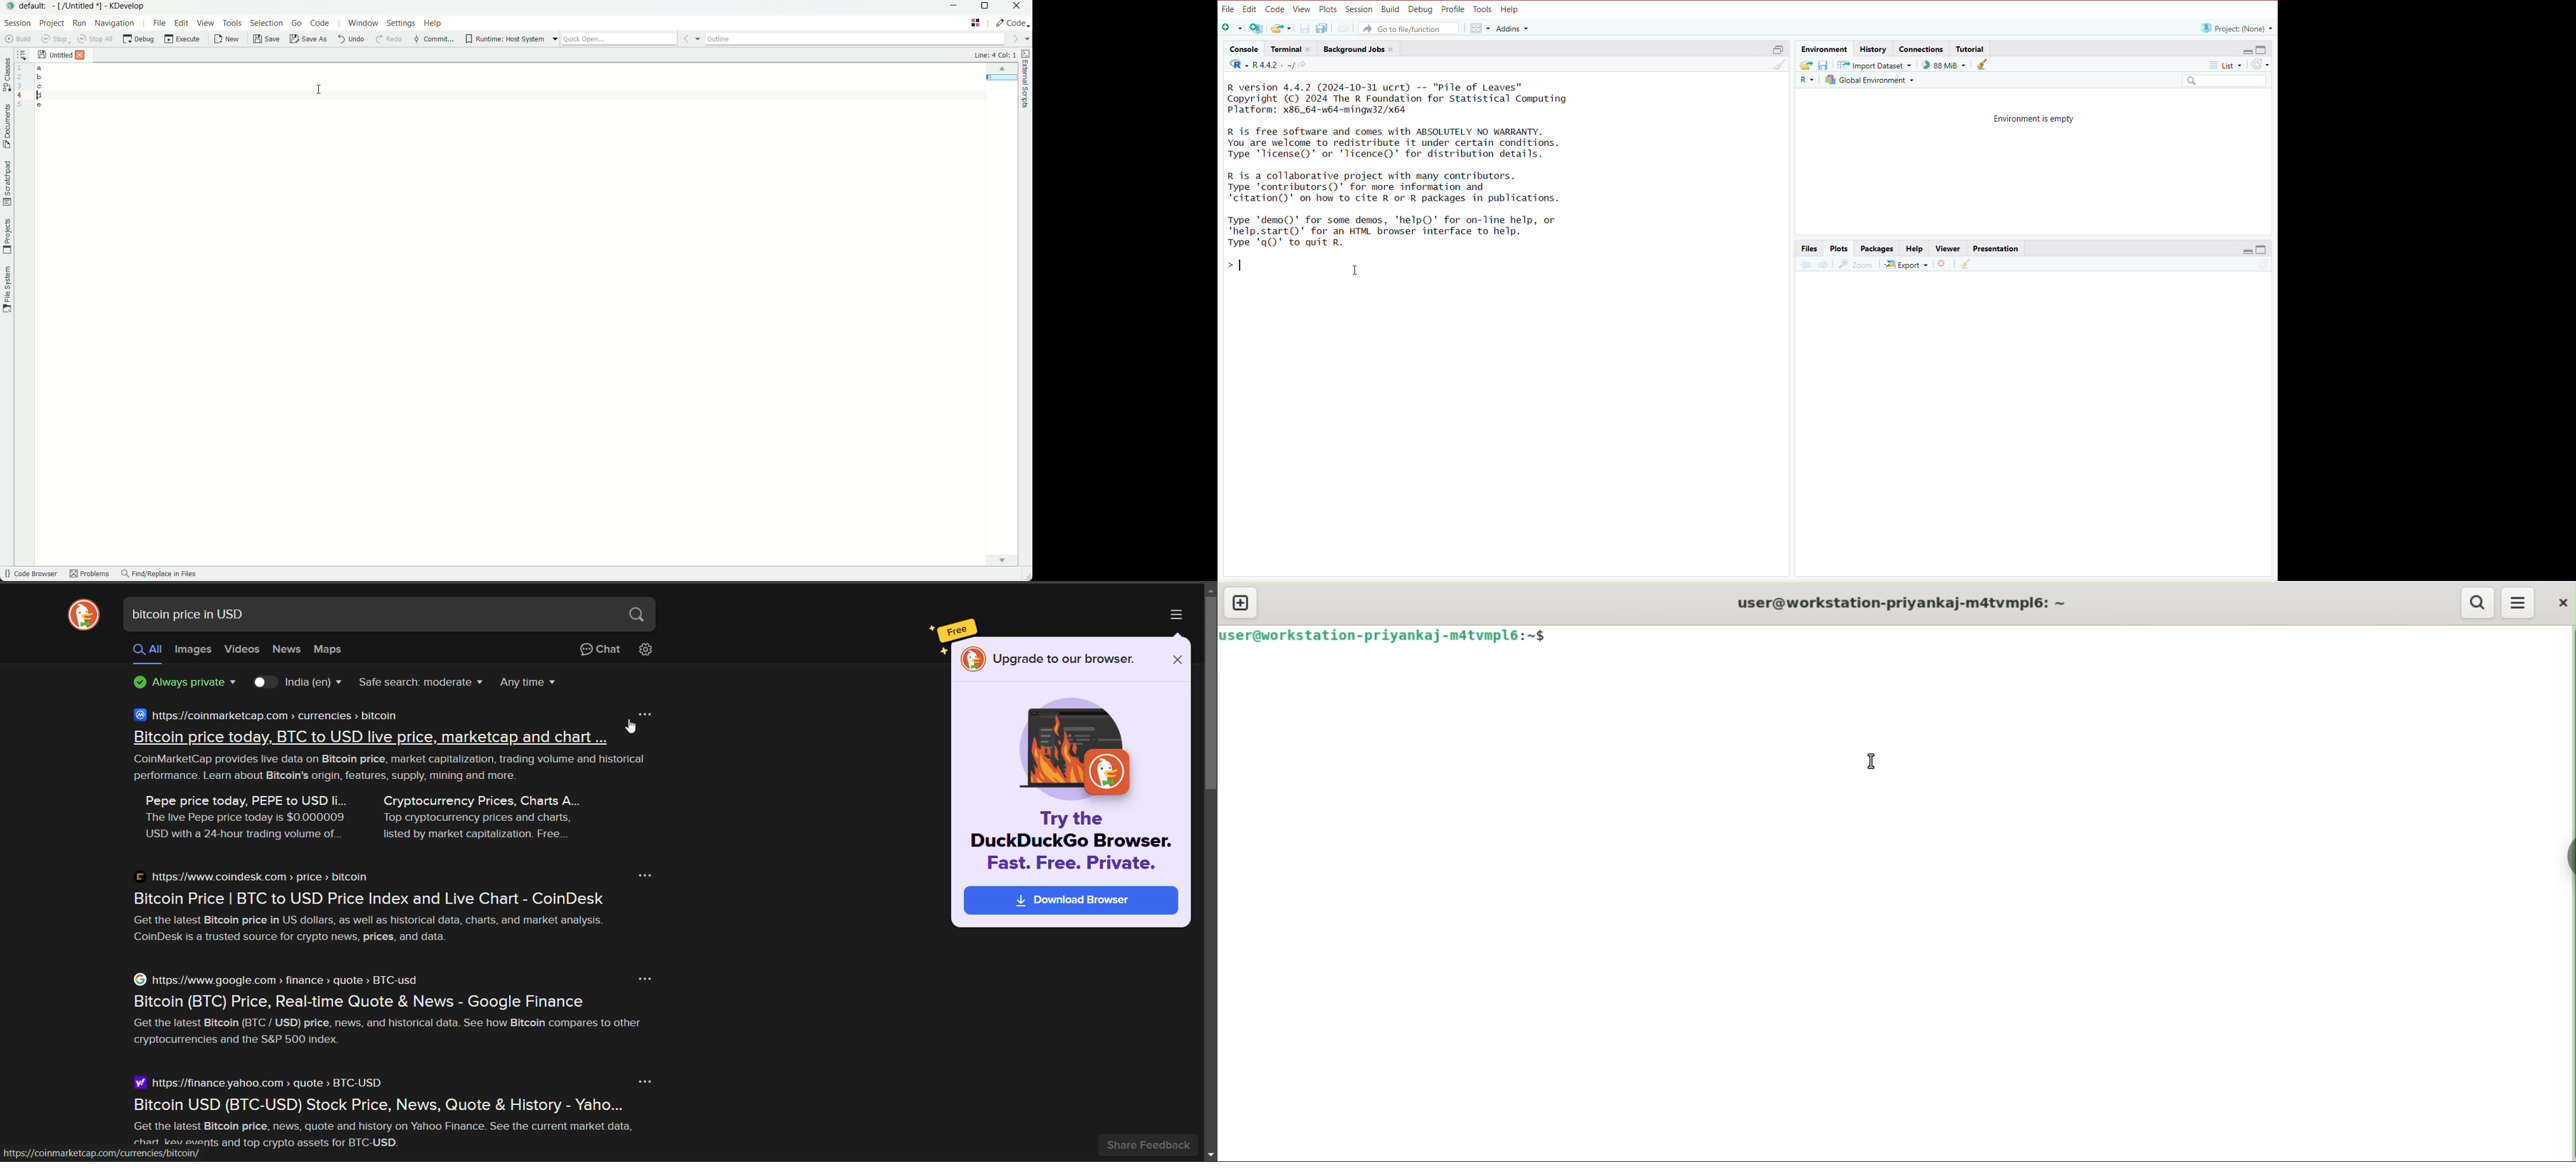  Describe the element at coordinates (2262, 264) in the screenshot. I see `Refresh list` at that location.